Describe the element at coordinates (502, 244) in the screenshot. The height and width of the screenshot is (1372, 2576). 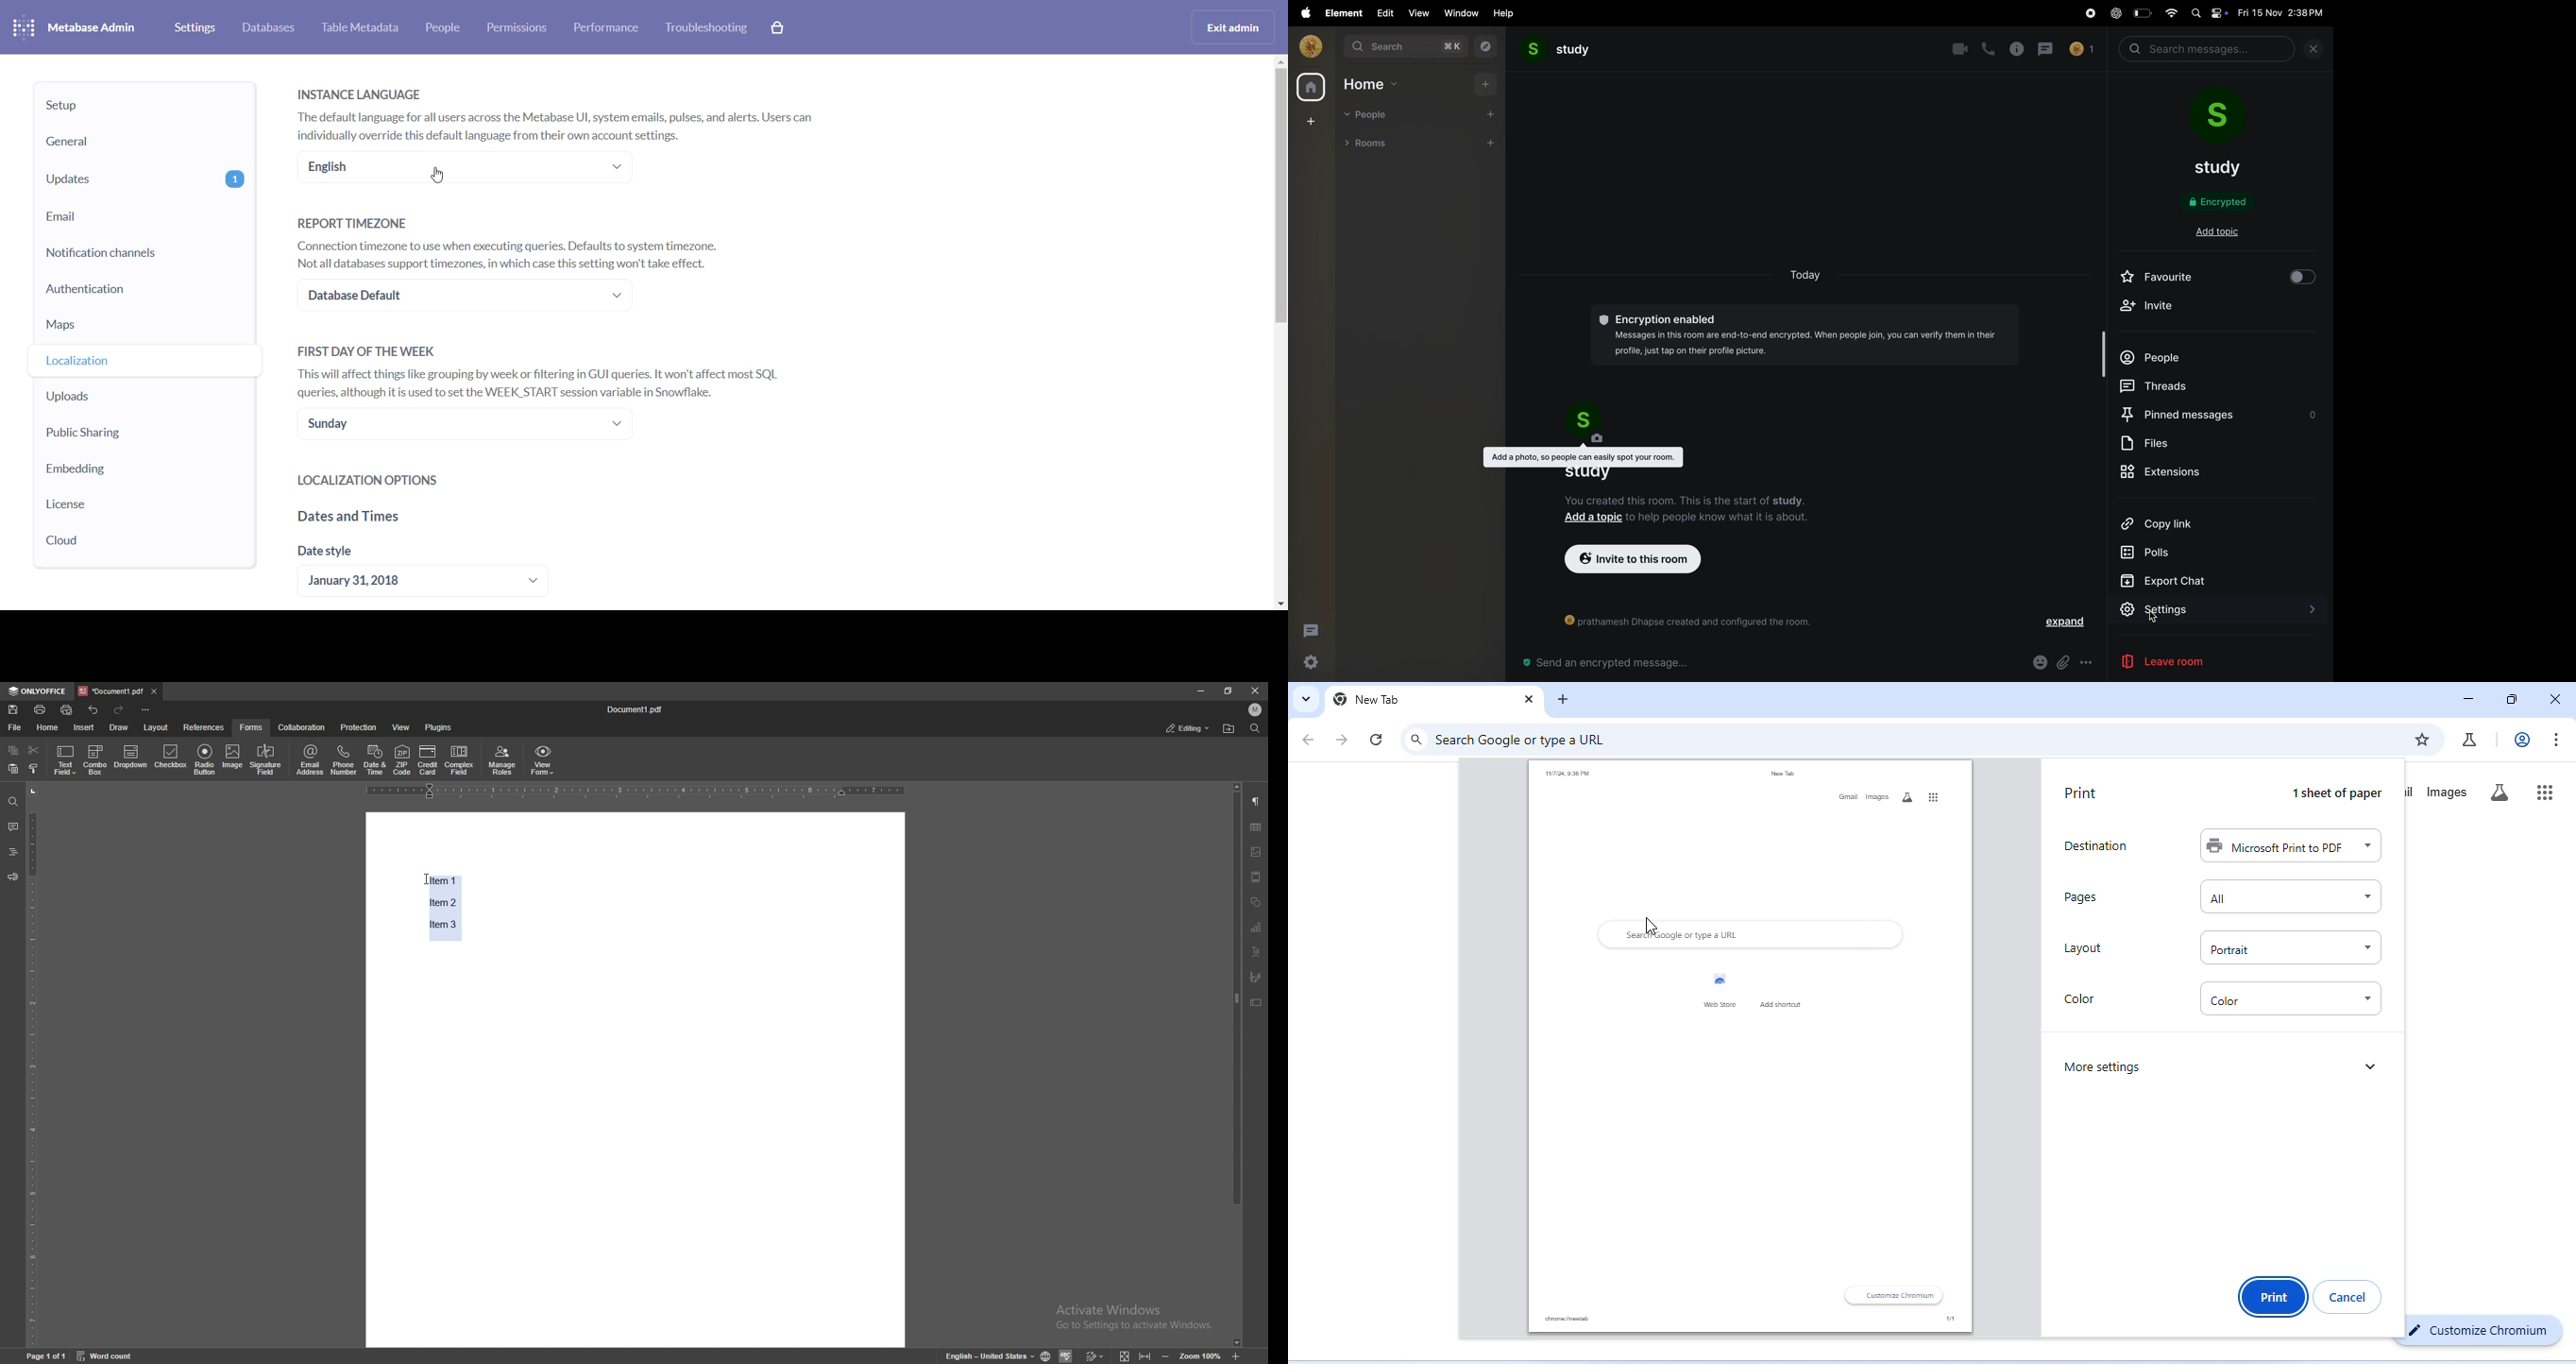
I see `REPORT TIMEZONE
Connection timezone to use when executing queries. Defaults to system timezone.
Not all databases support timezones, in which case this setting won't take effect.` at that location.